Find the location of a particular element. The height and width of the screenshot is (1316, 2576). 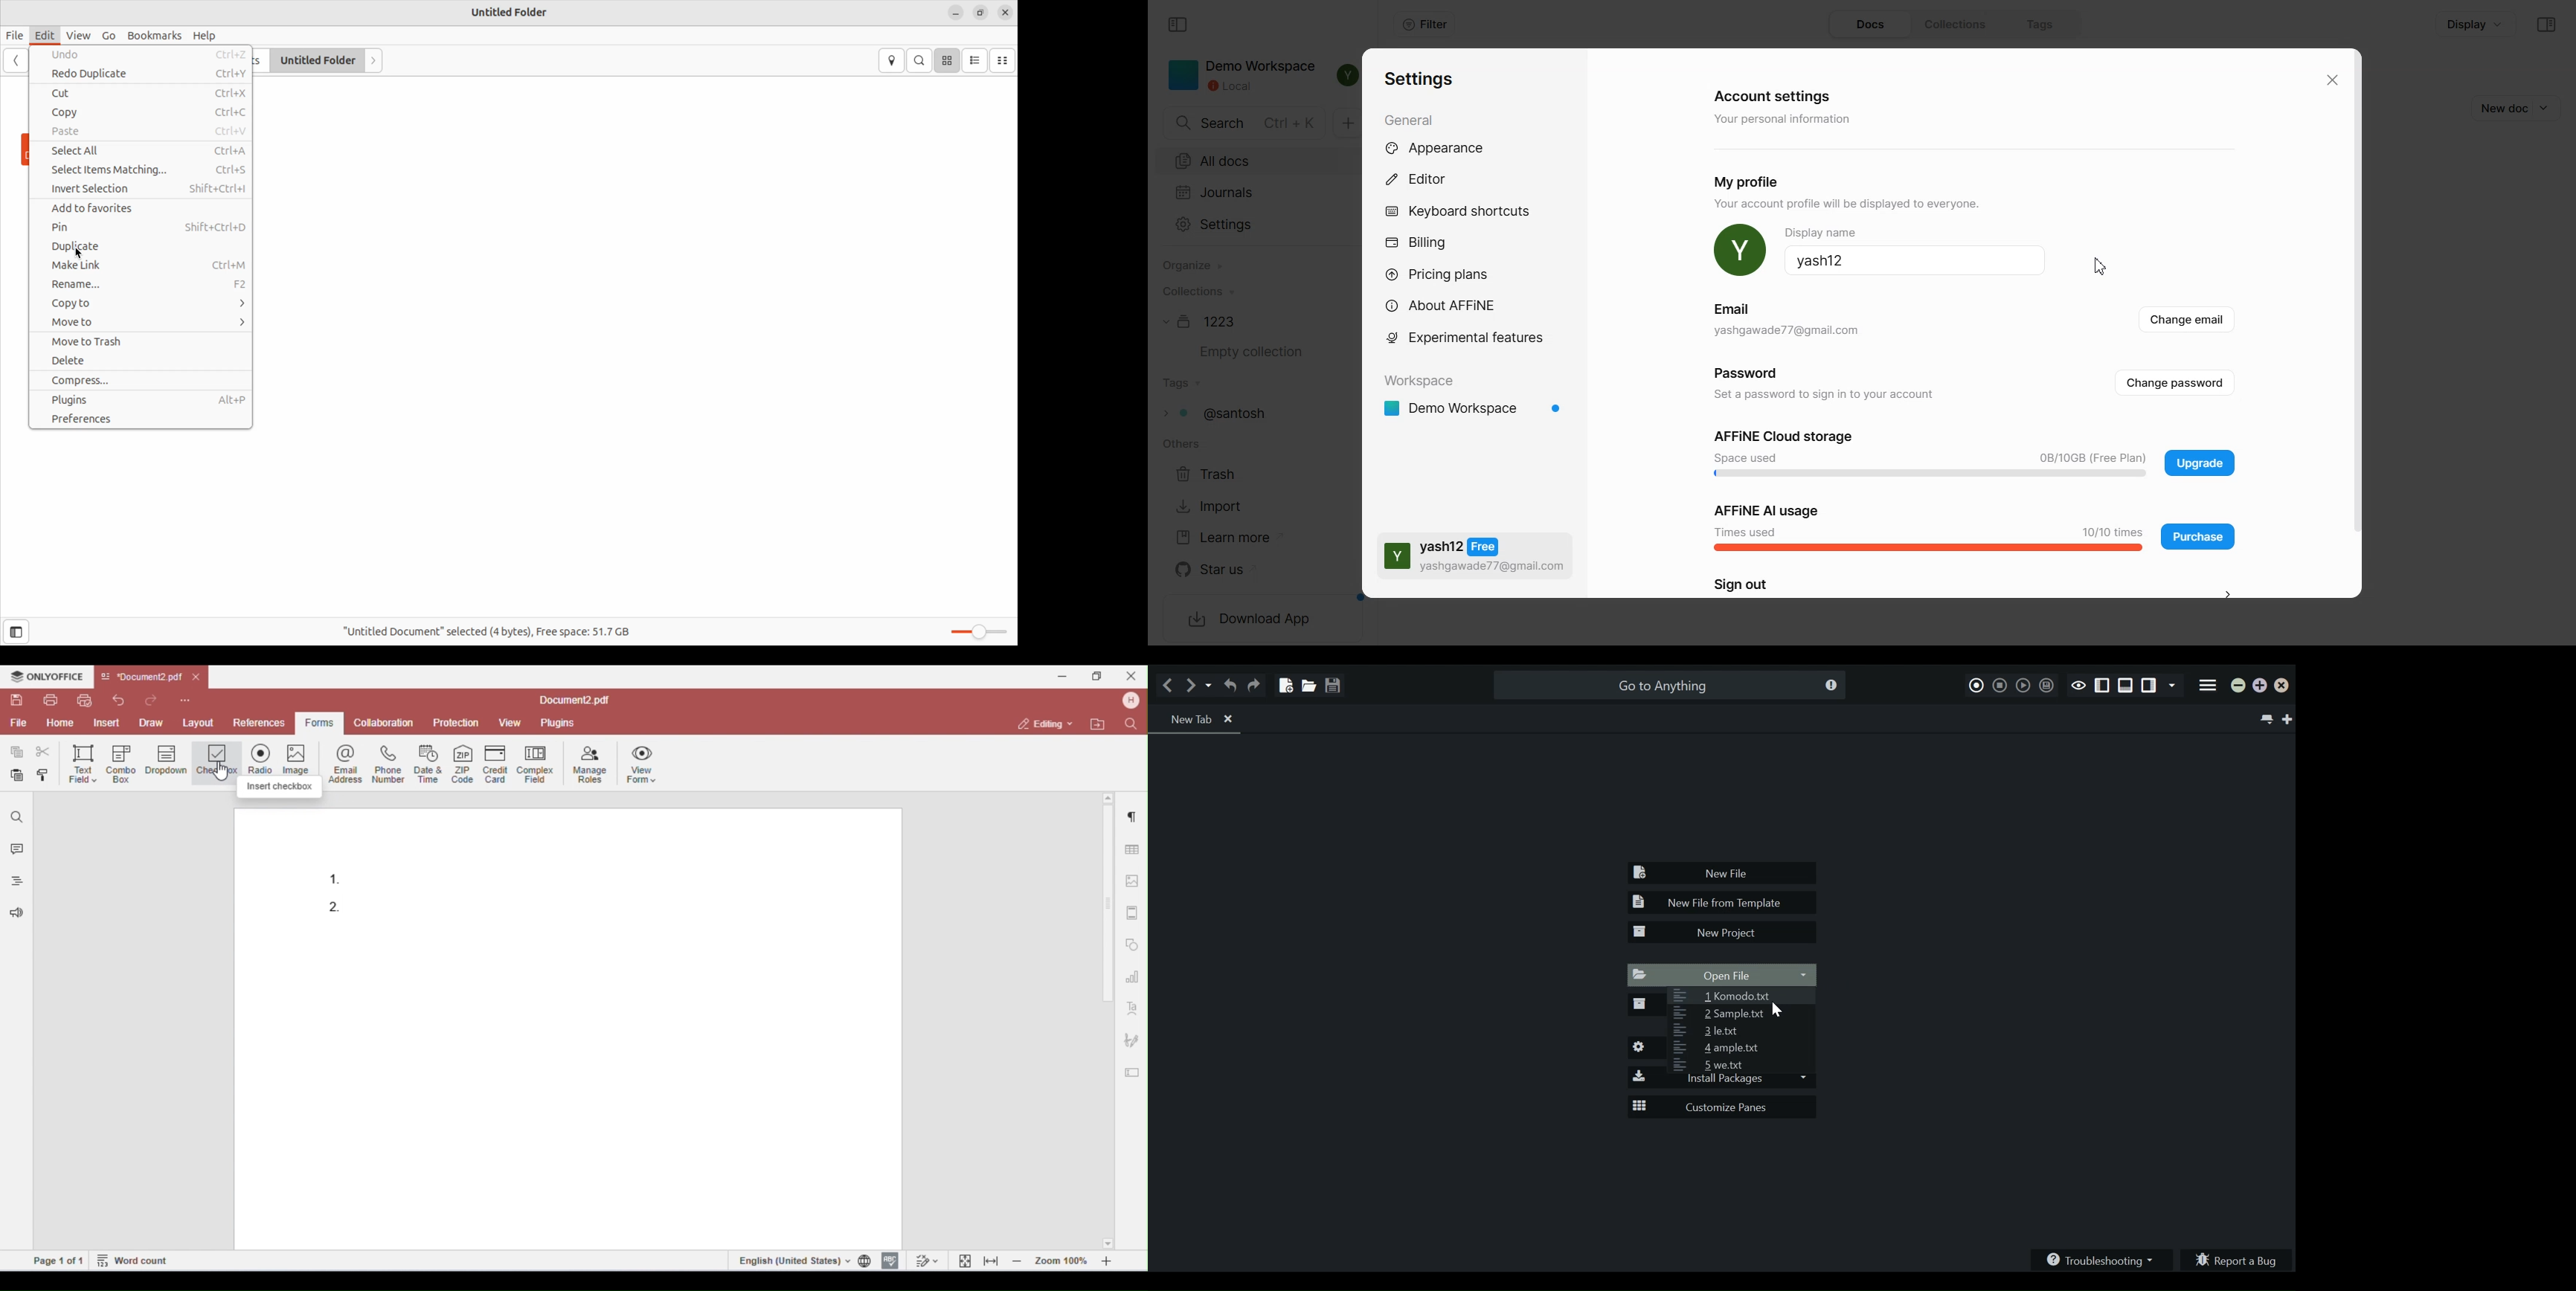

cursor is located at coordinates (81, 255).